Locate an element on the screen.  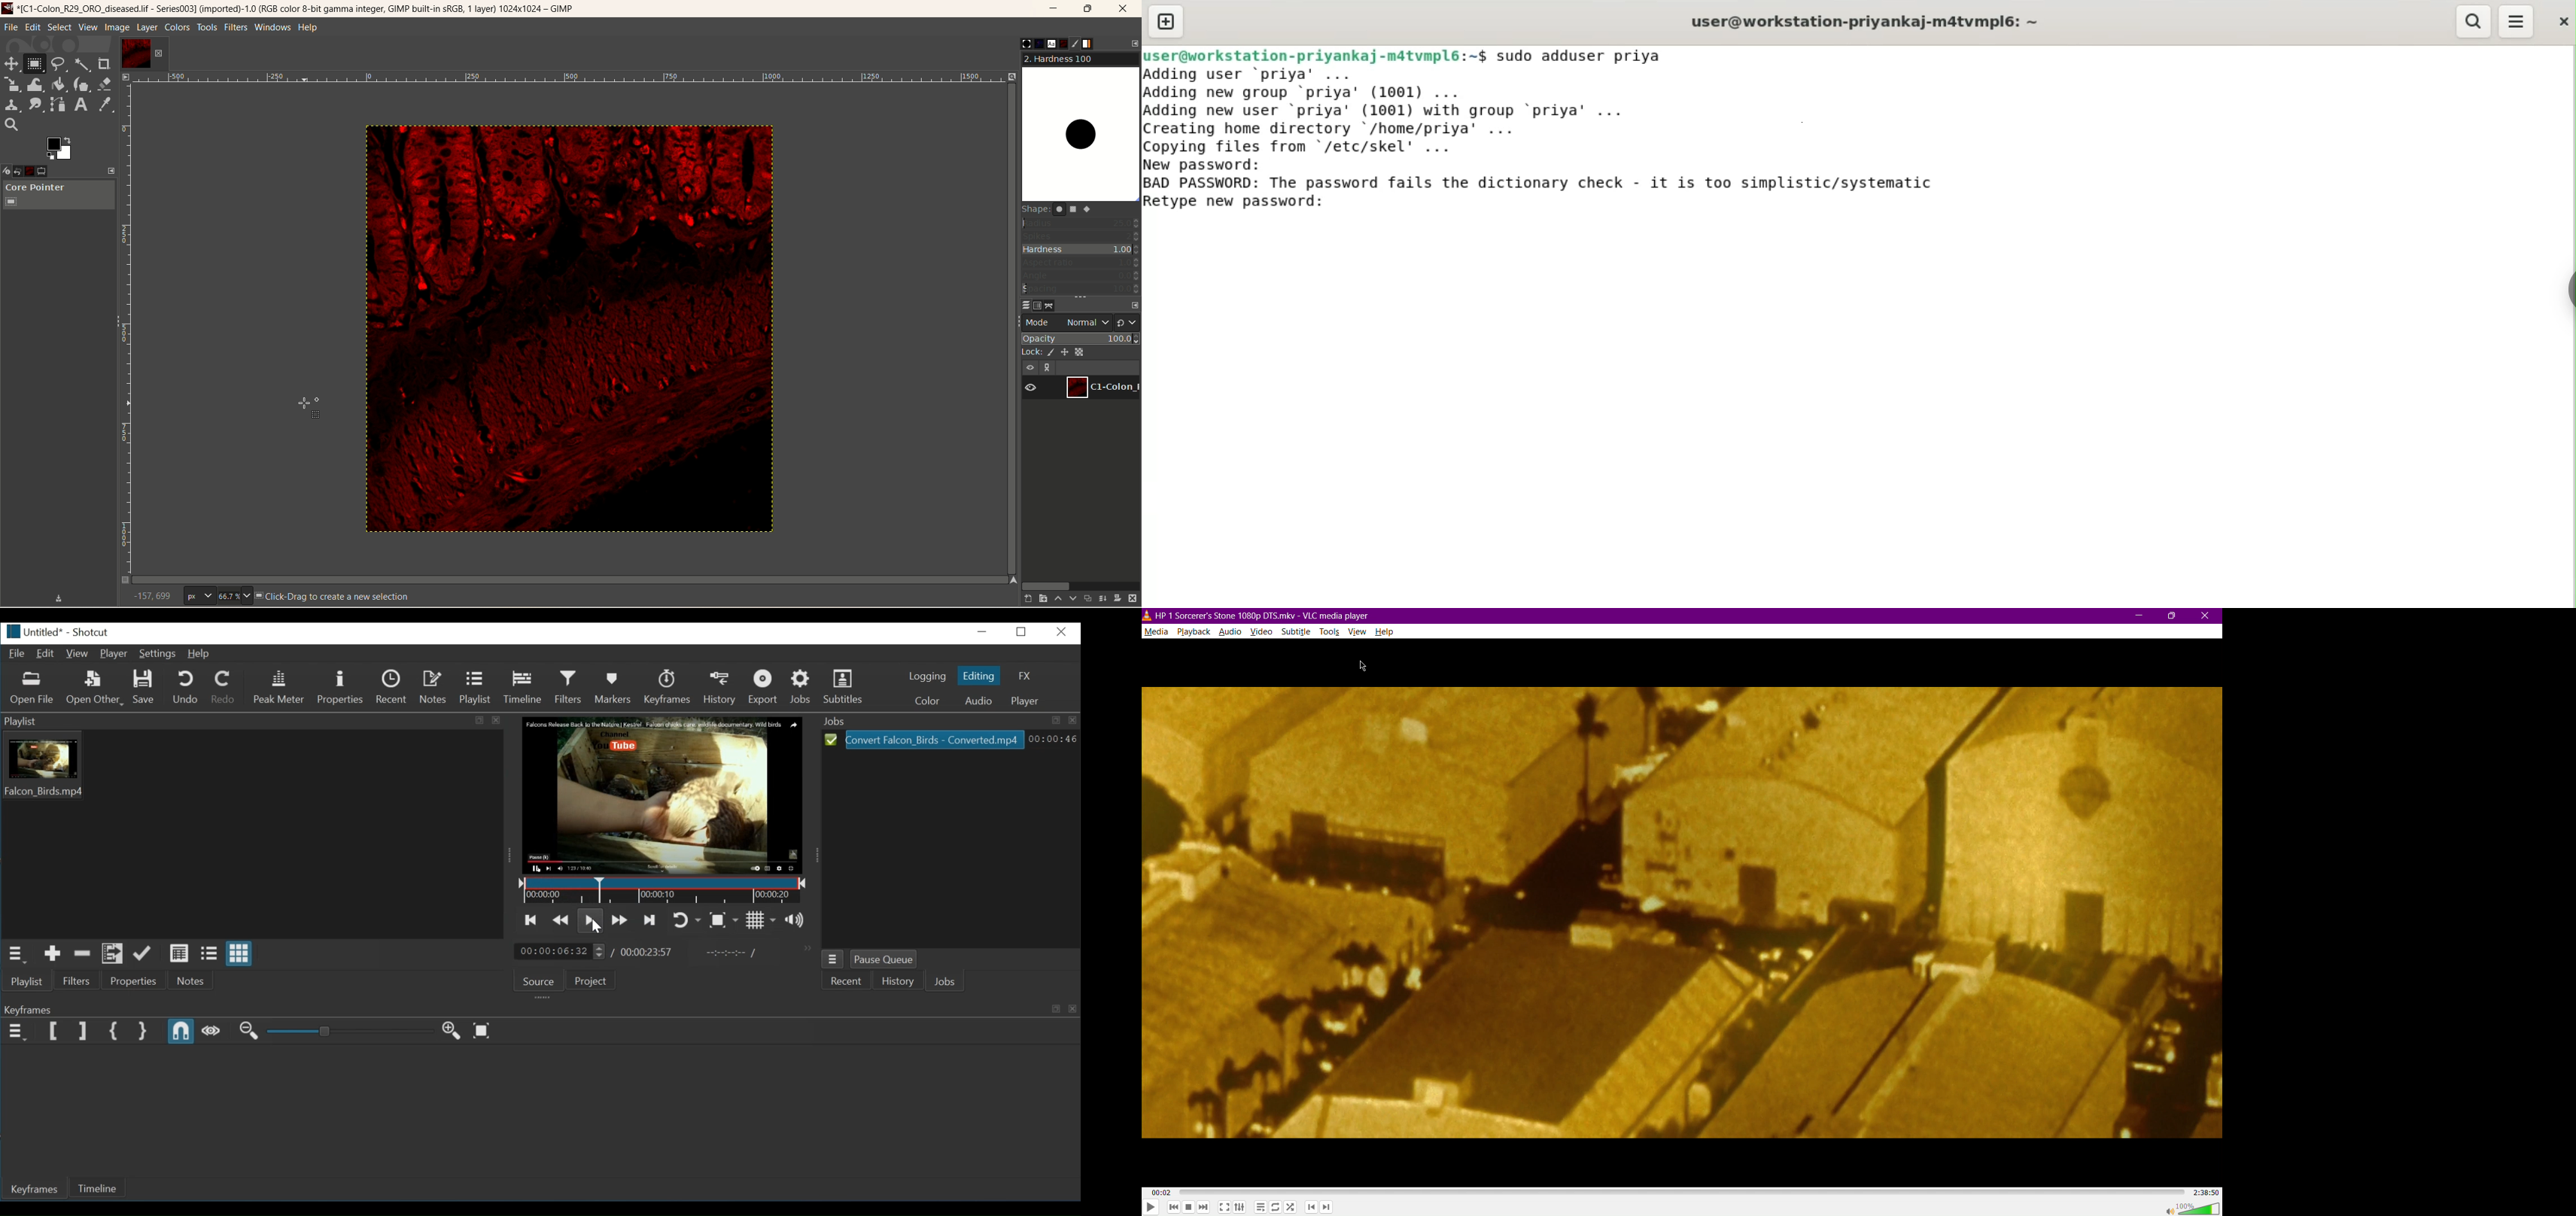
Color is located at coordinates (927, 701).